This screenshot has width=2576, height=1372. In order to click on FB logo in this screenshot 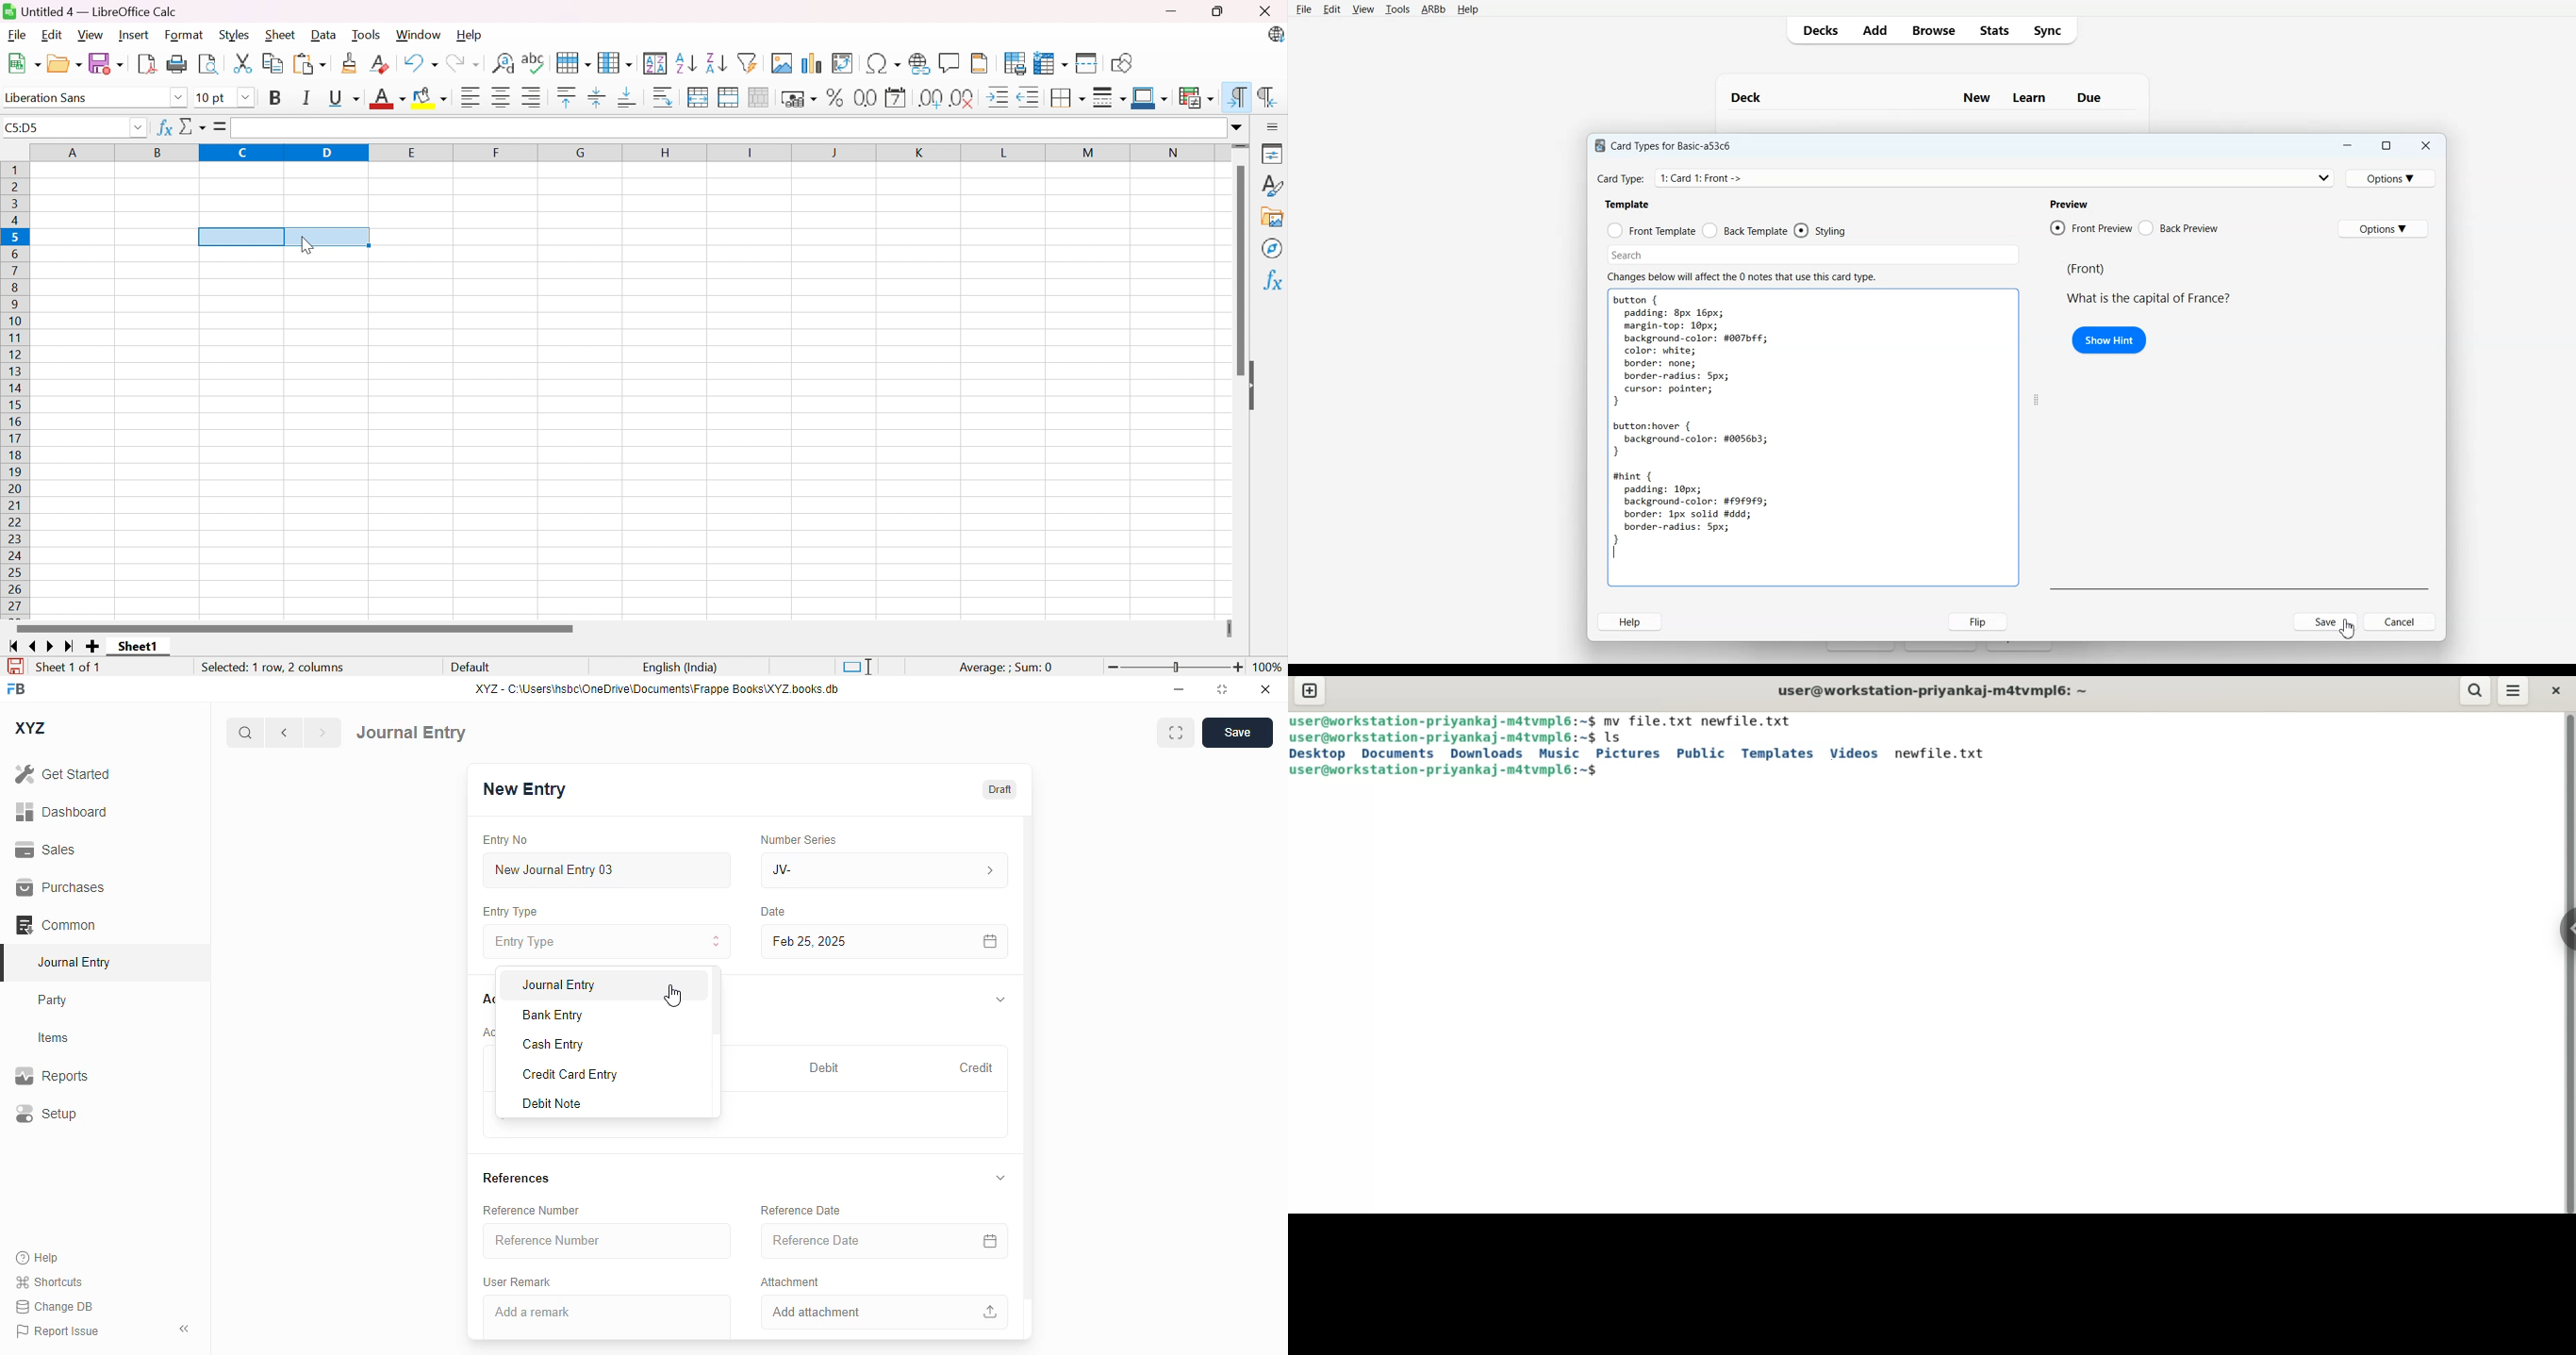, I will do `click(16, 687)`.